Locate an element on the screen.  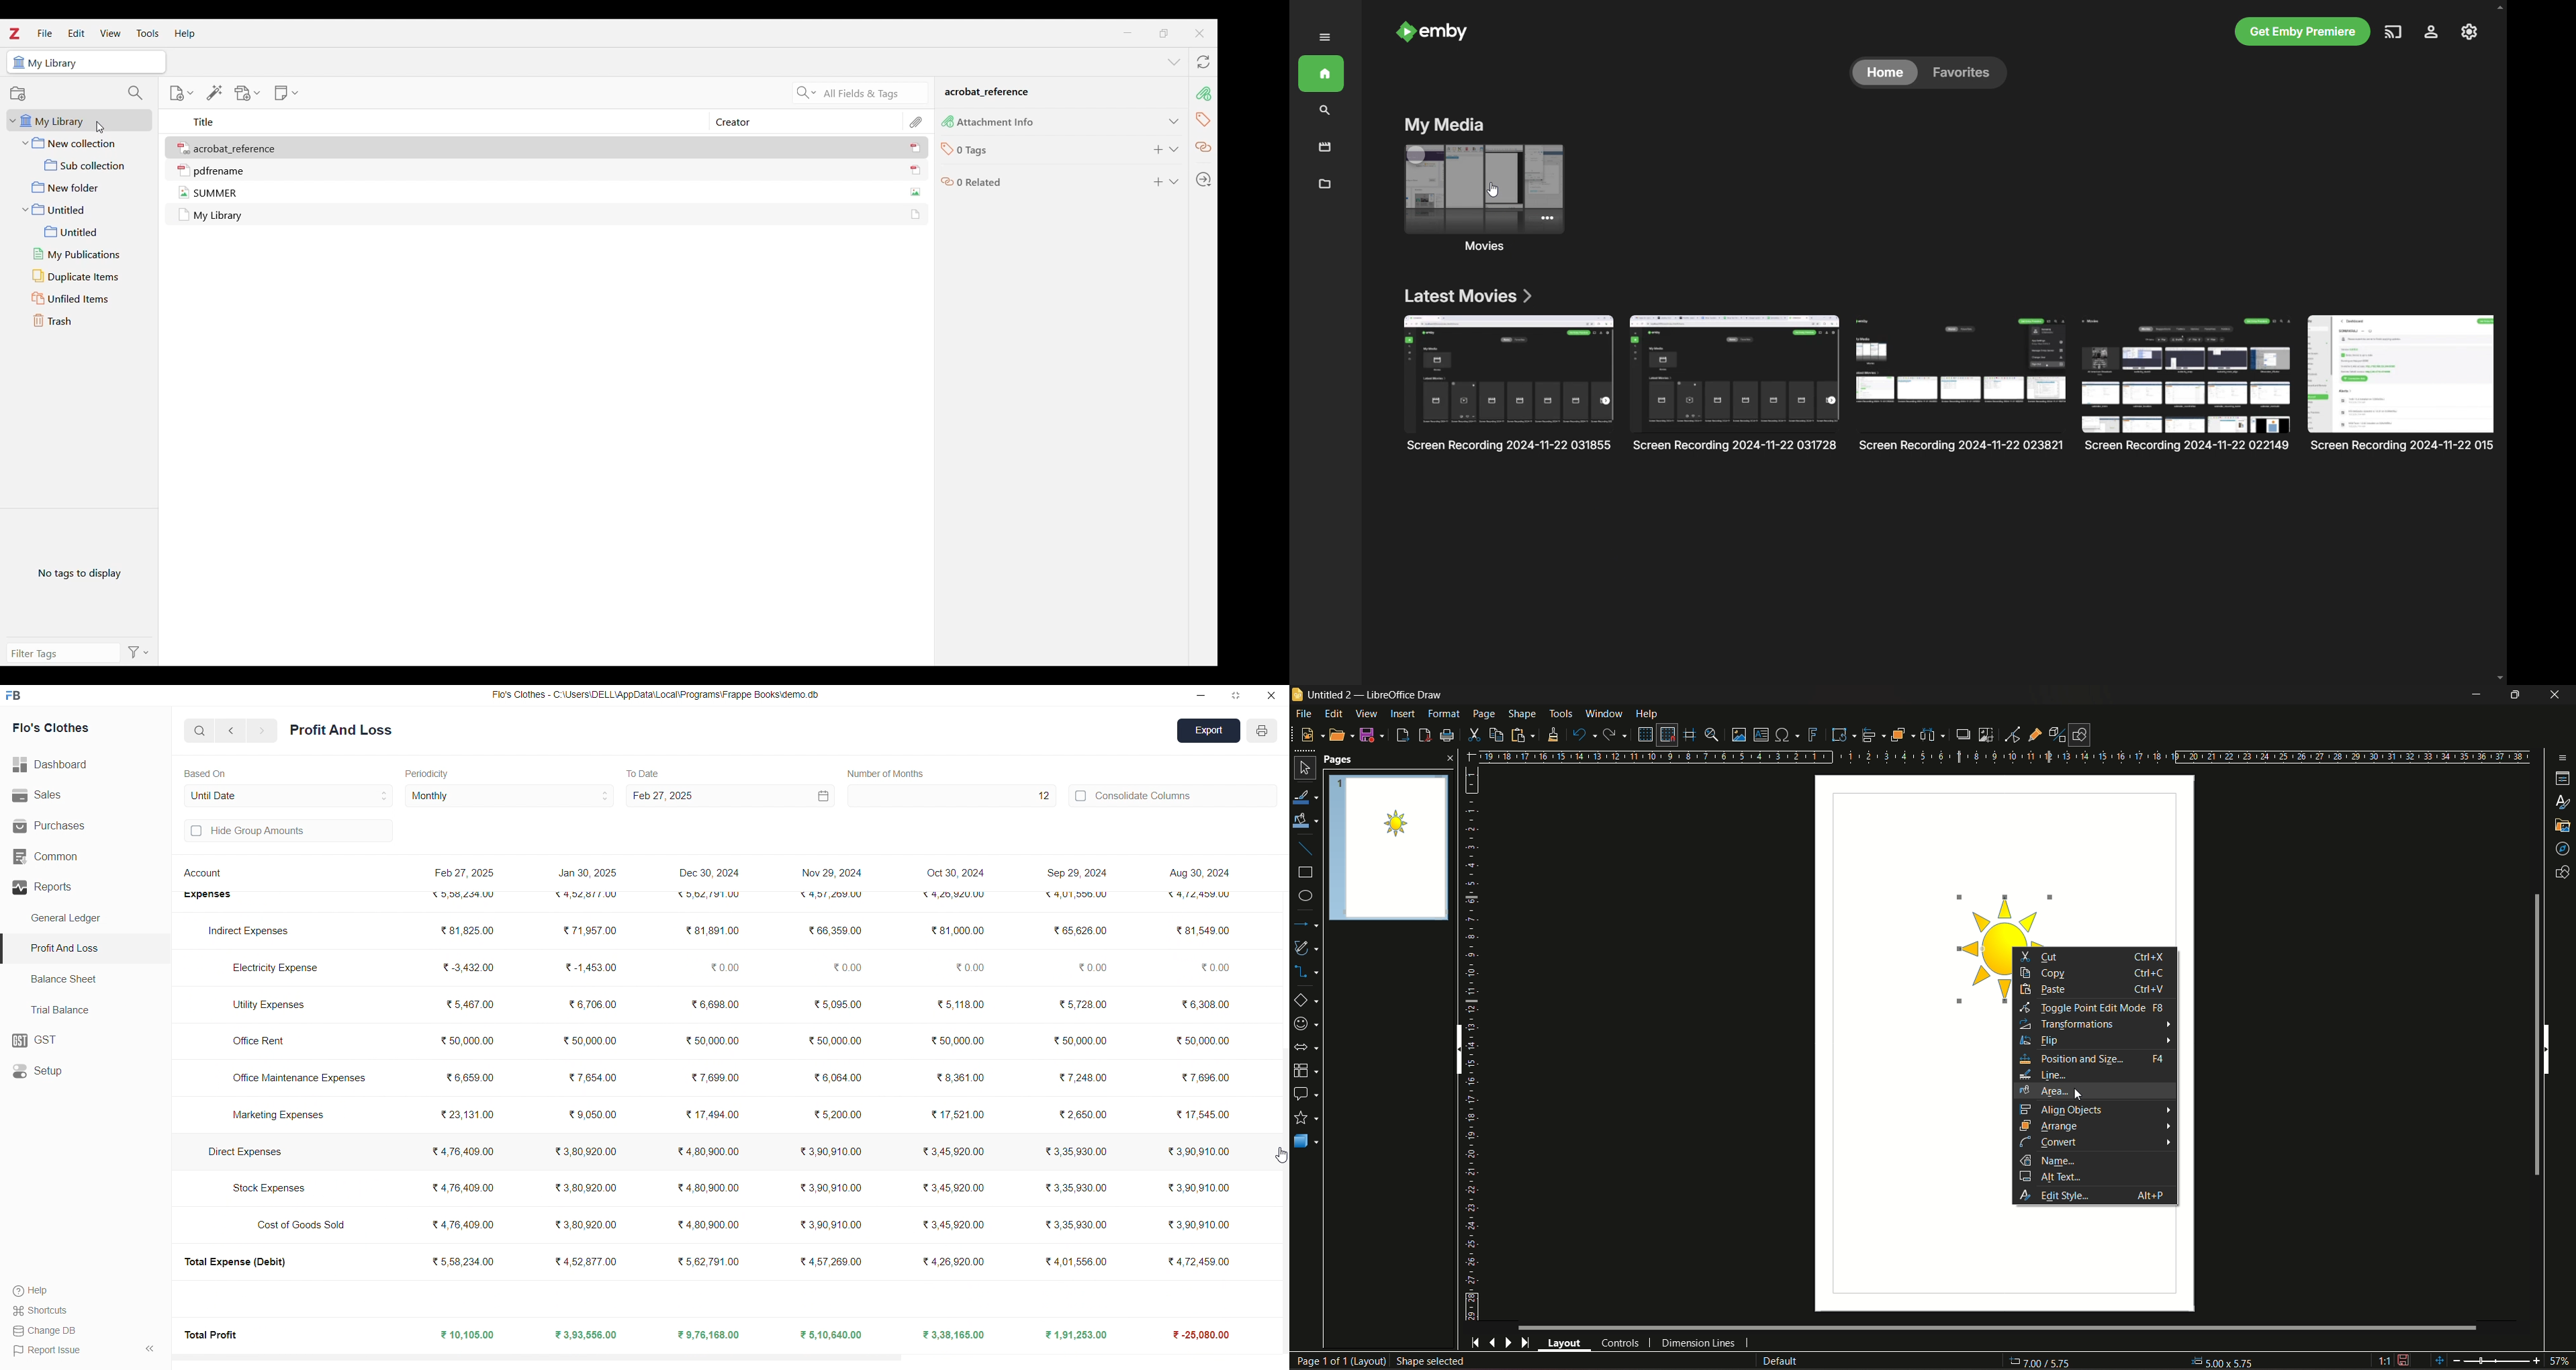
6,308.00 is located at coordinates (1201, 1005).